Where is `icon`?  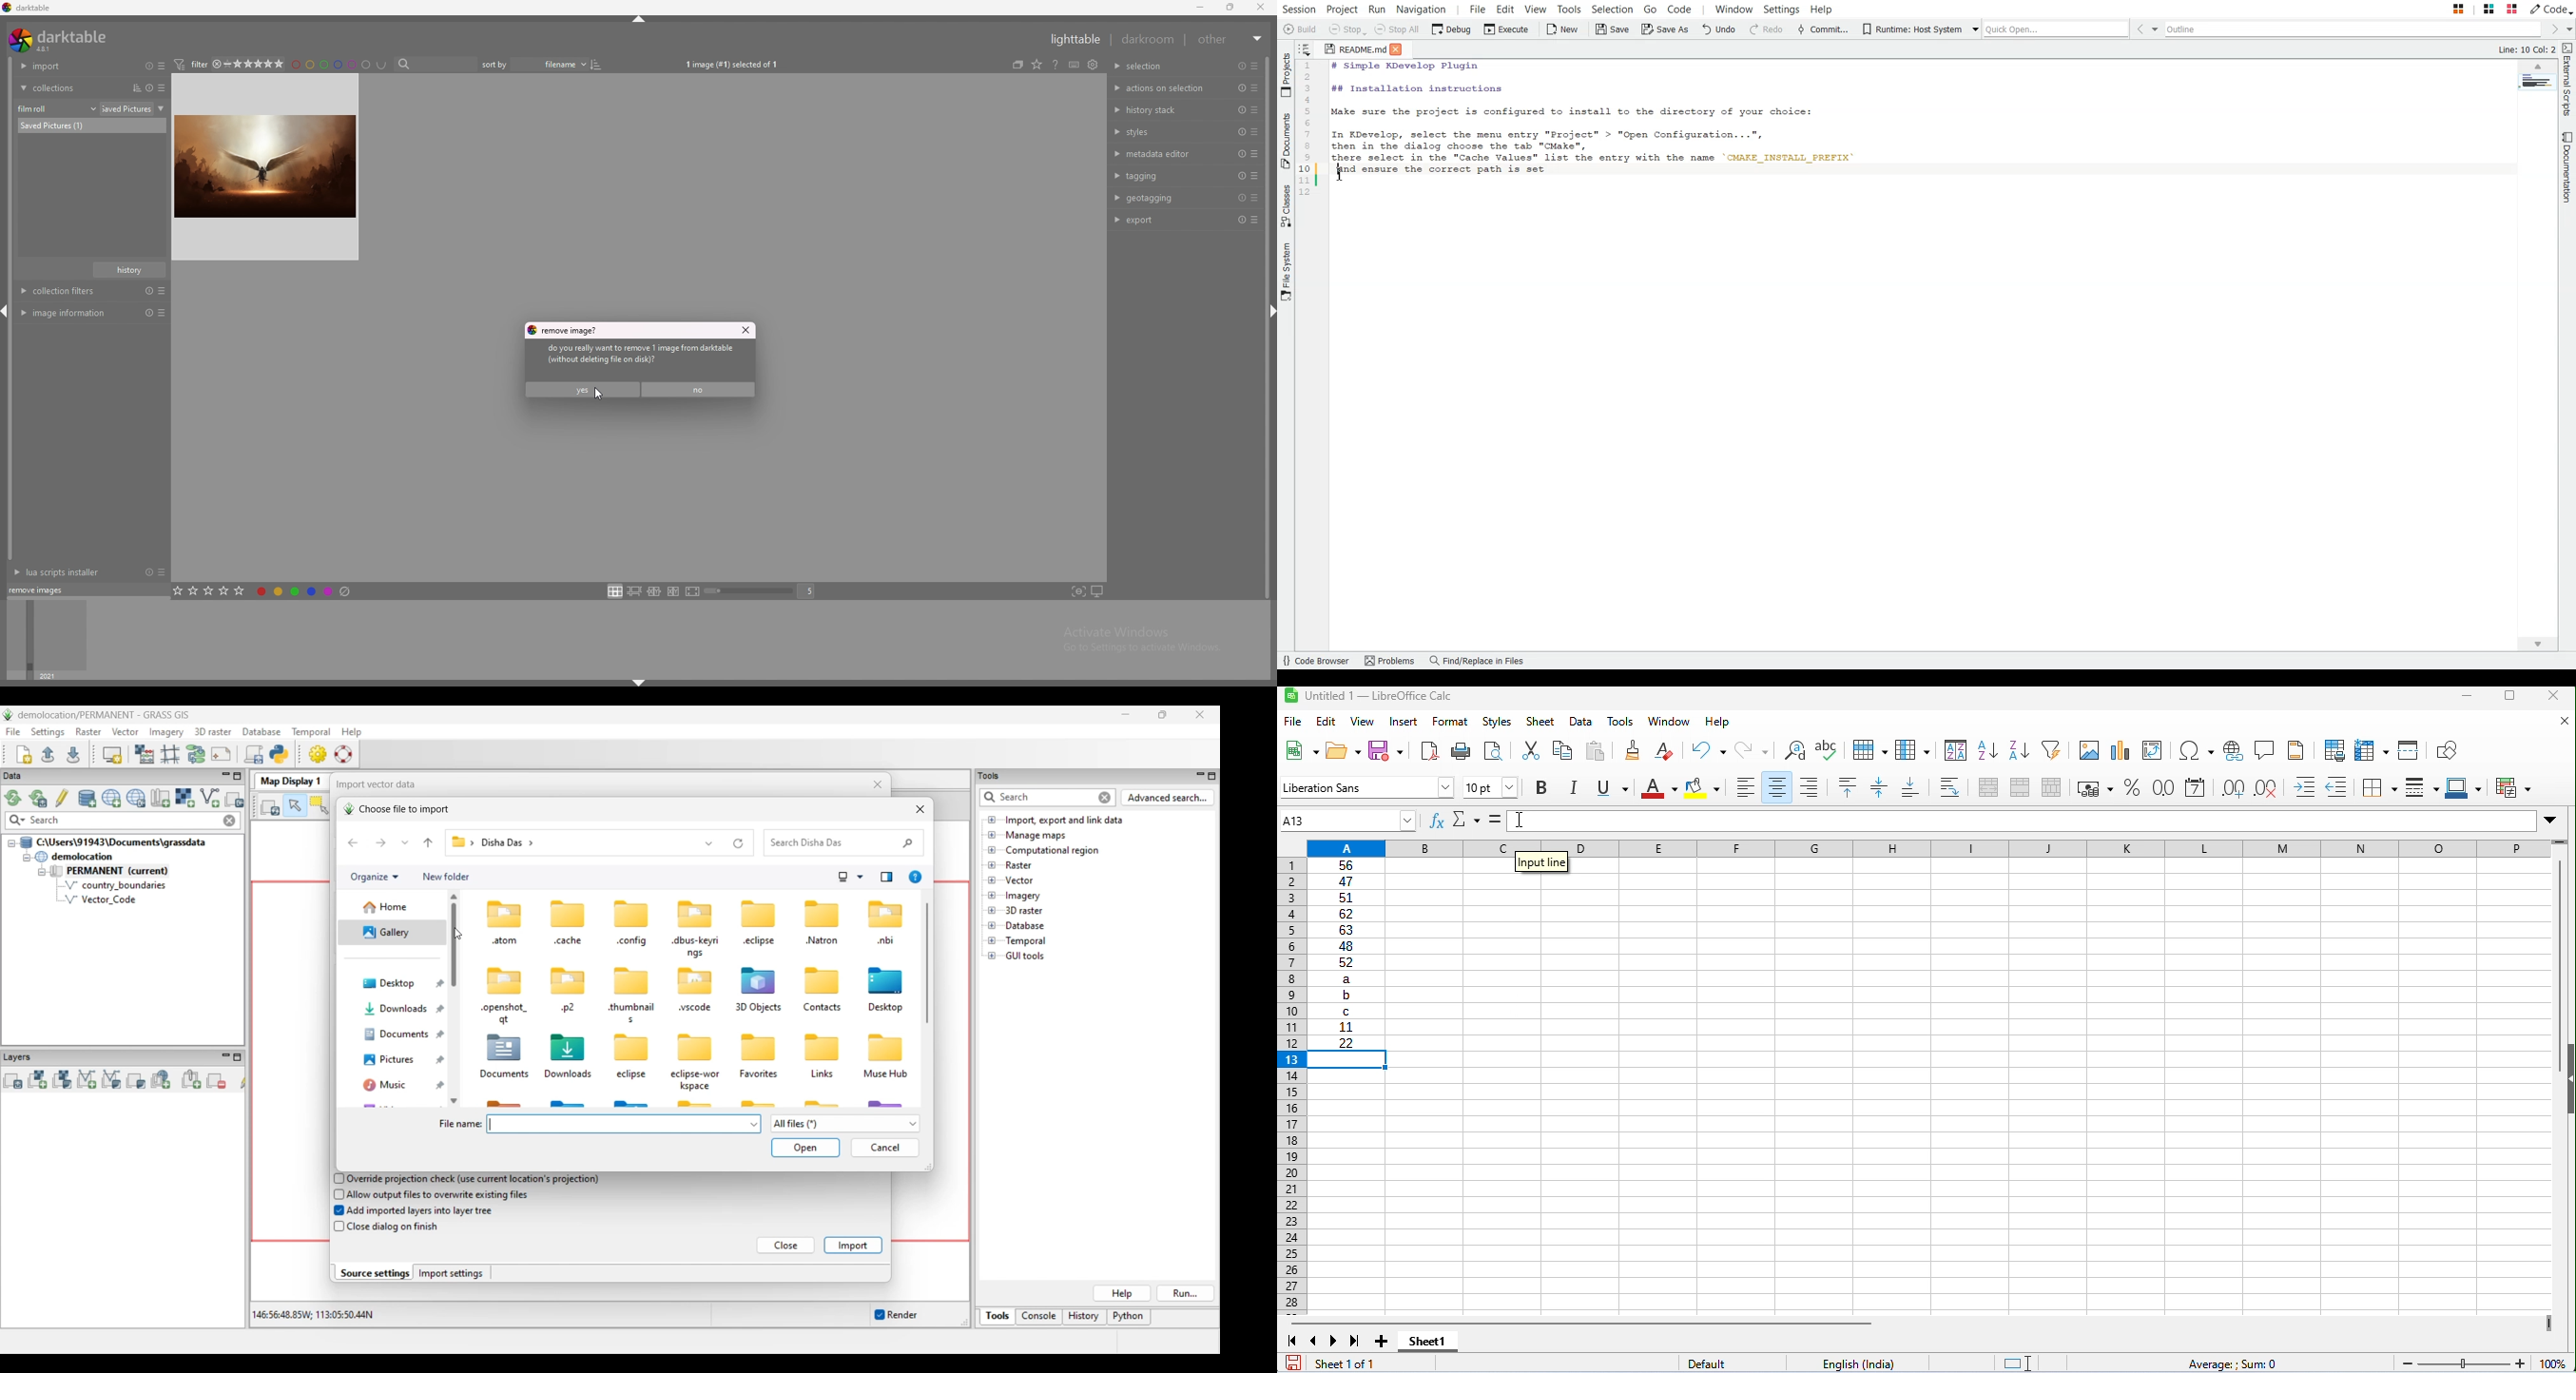
icon is located at coordinates (822, 1048).